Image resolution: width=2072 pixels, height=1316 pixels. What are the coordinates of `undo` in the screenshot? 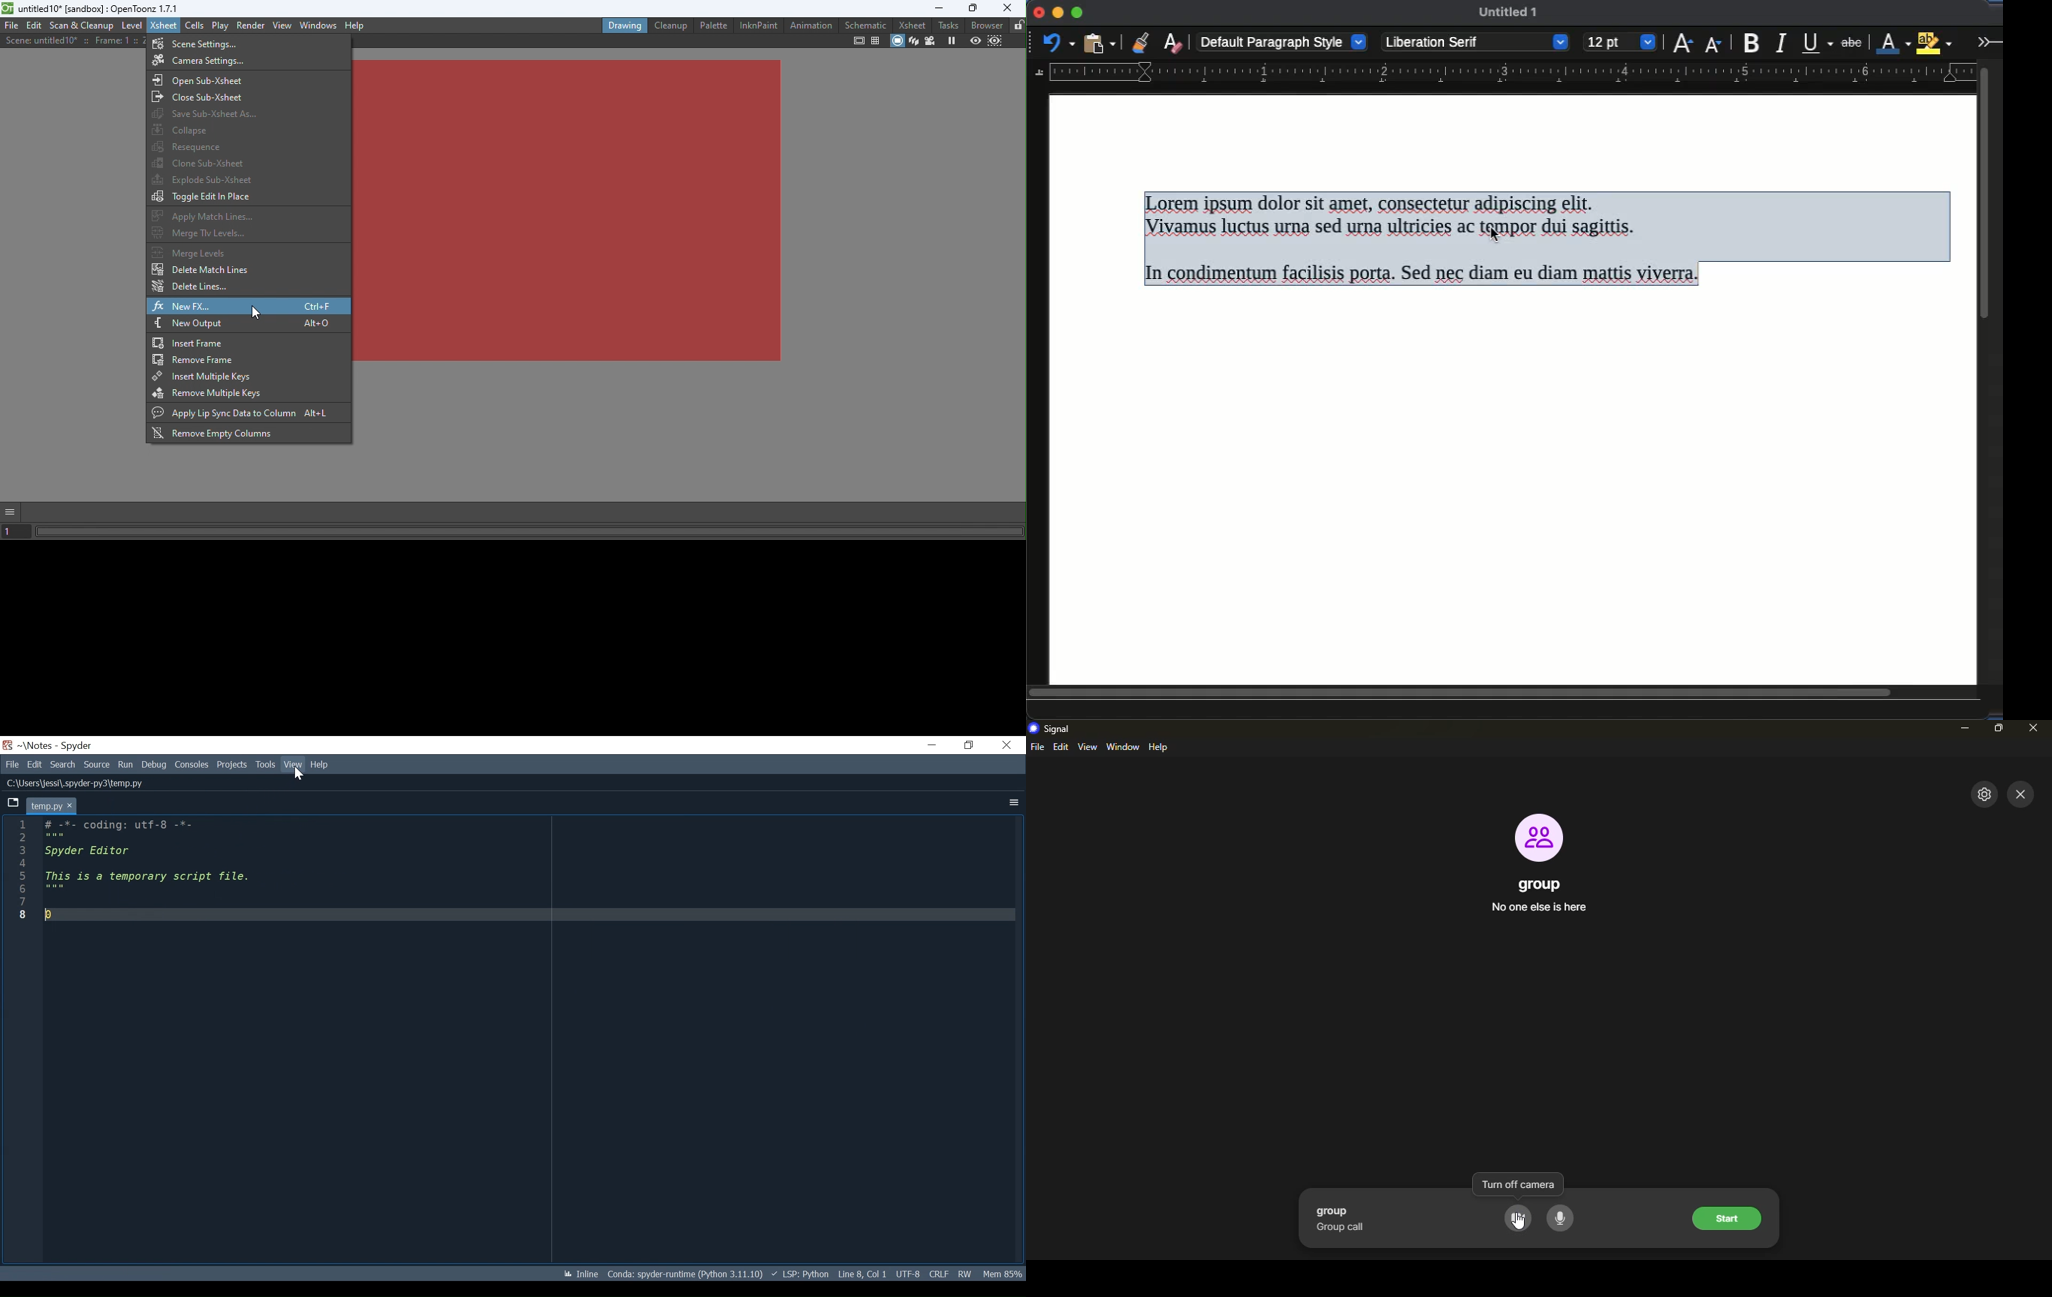 It's located at (1059, 42).